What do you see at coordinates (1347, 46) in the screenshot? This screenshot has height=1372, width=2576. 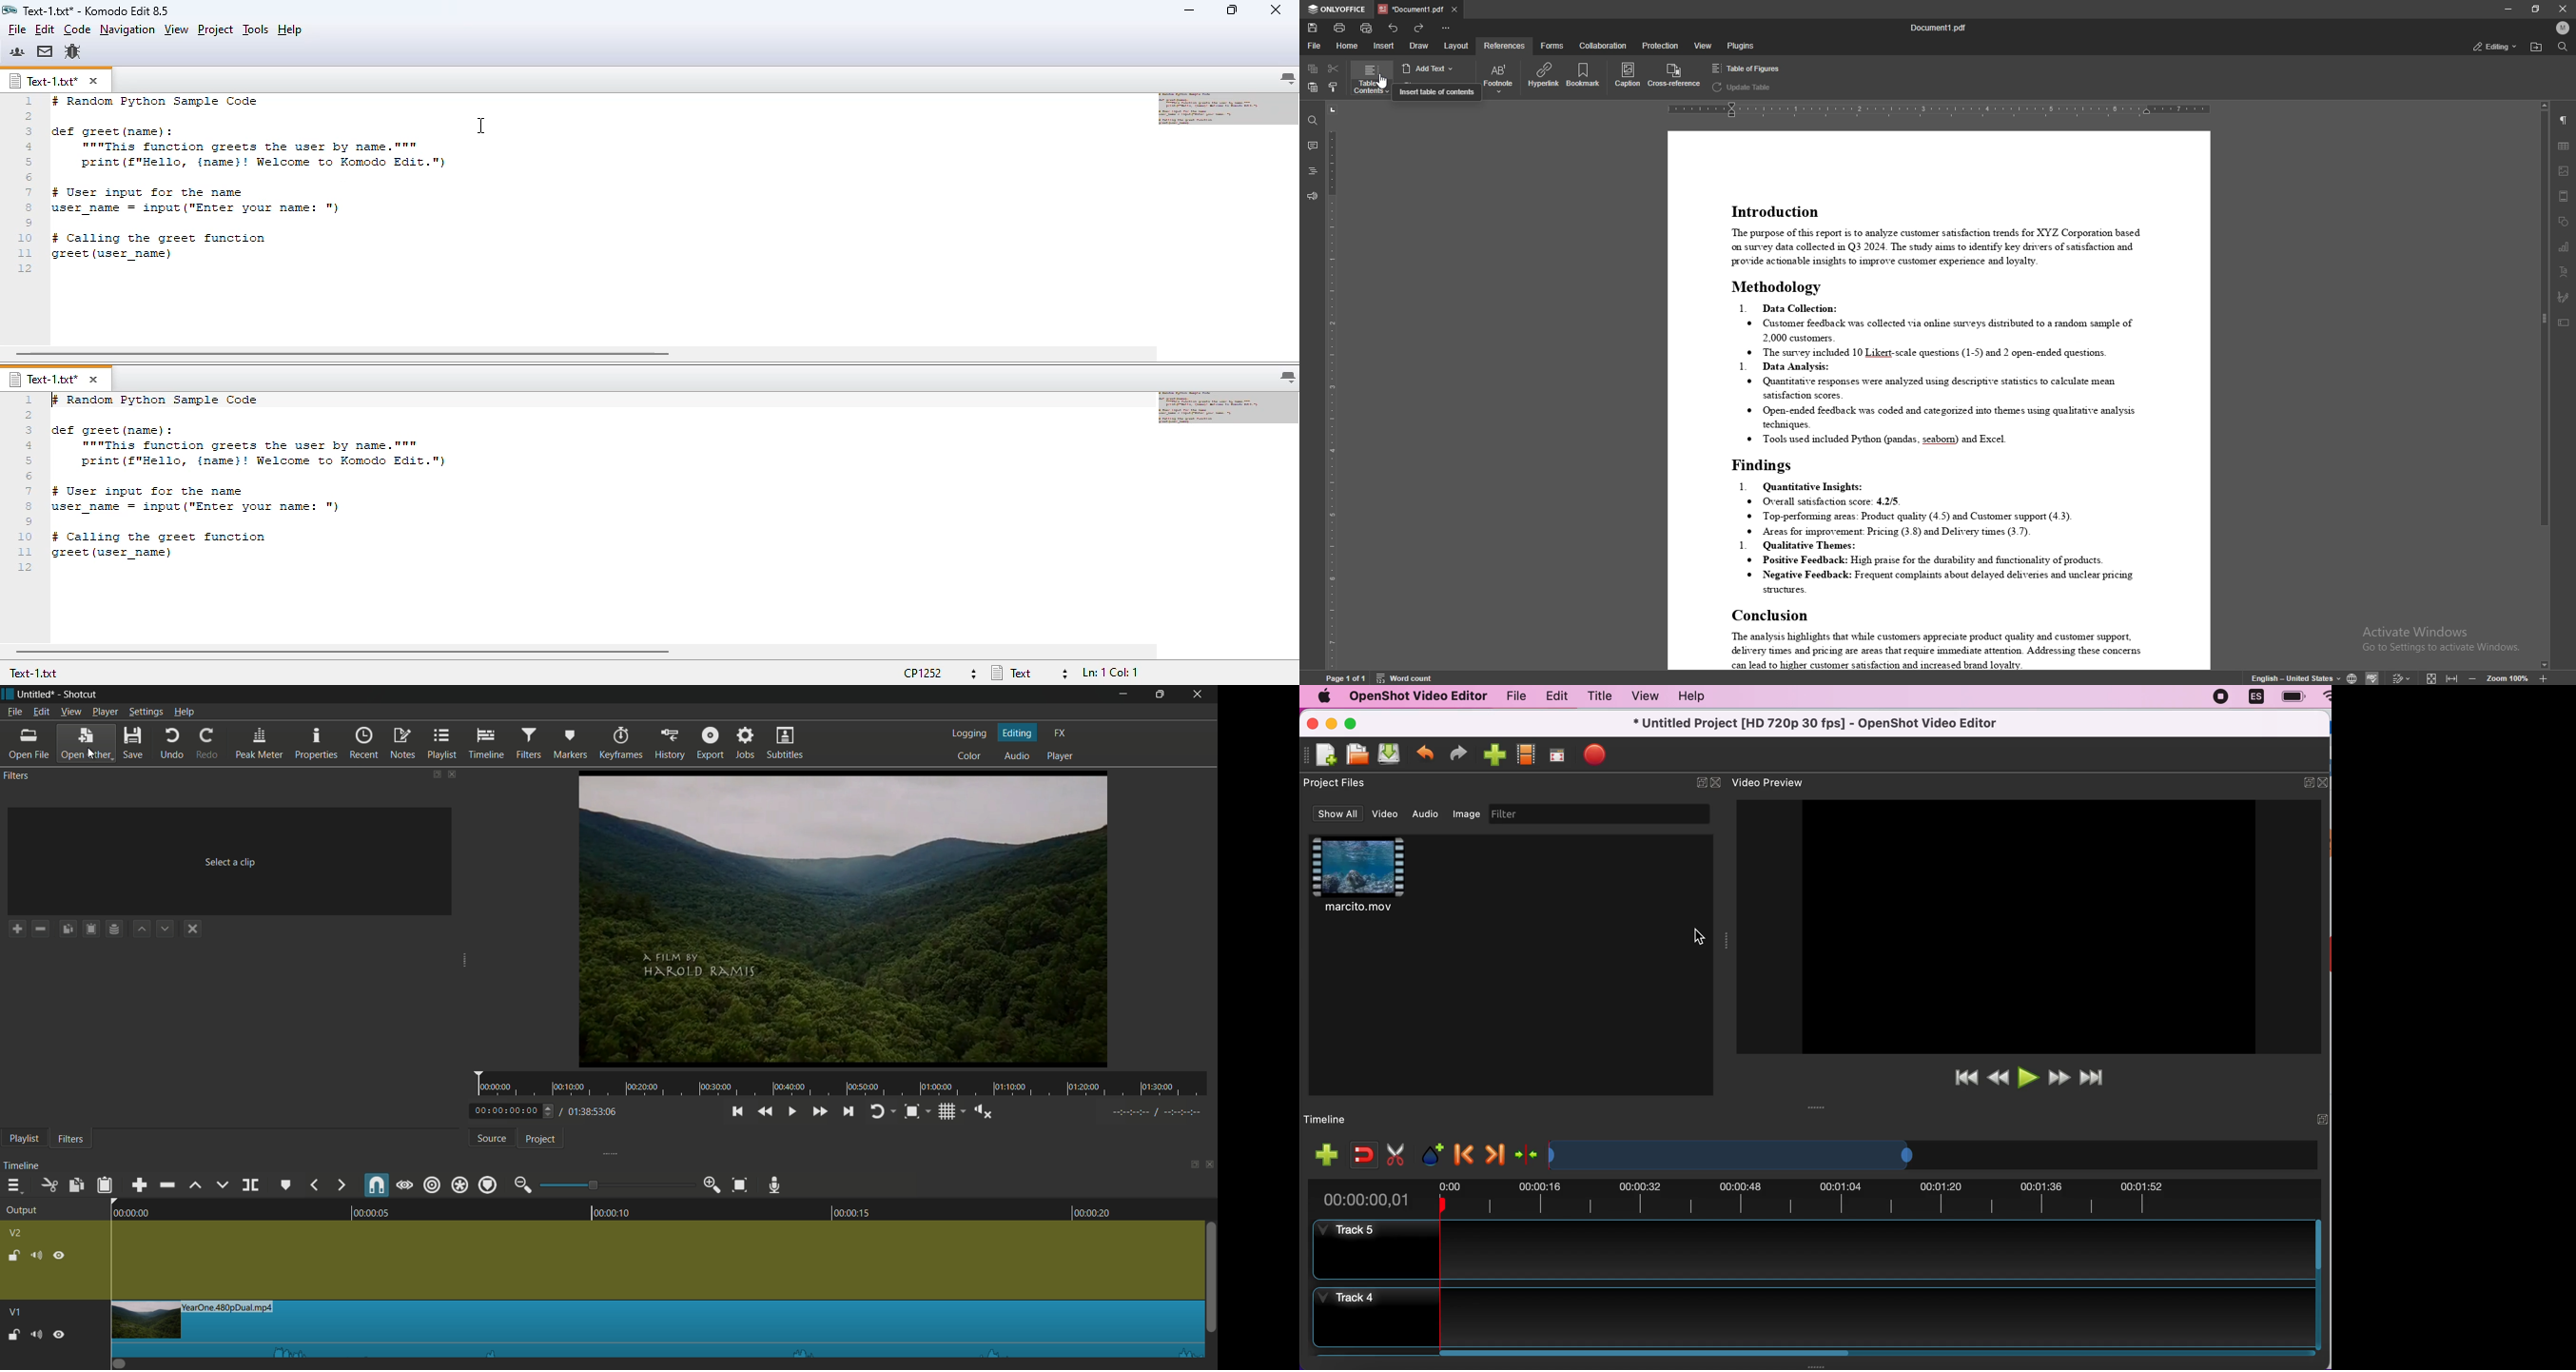 I see `home` at bounding box center [1347, 46].